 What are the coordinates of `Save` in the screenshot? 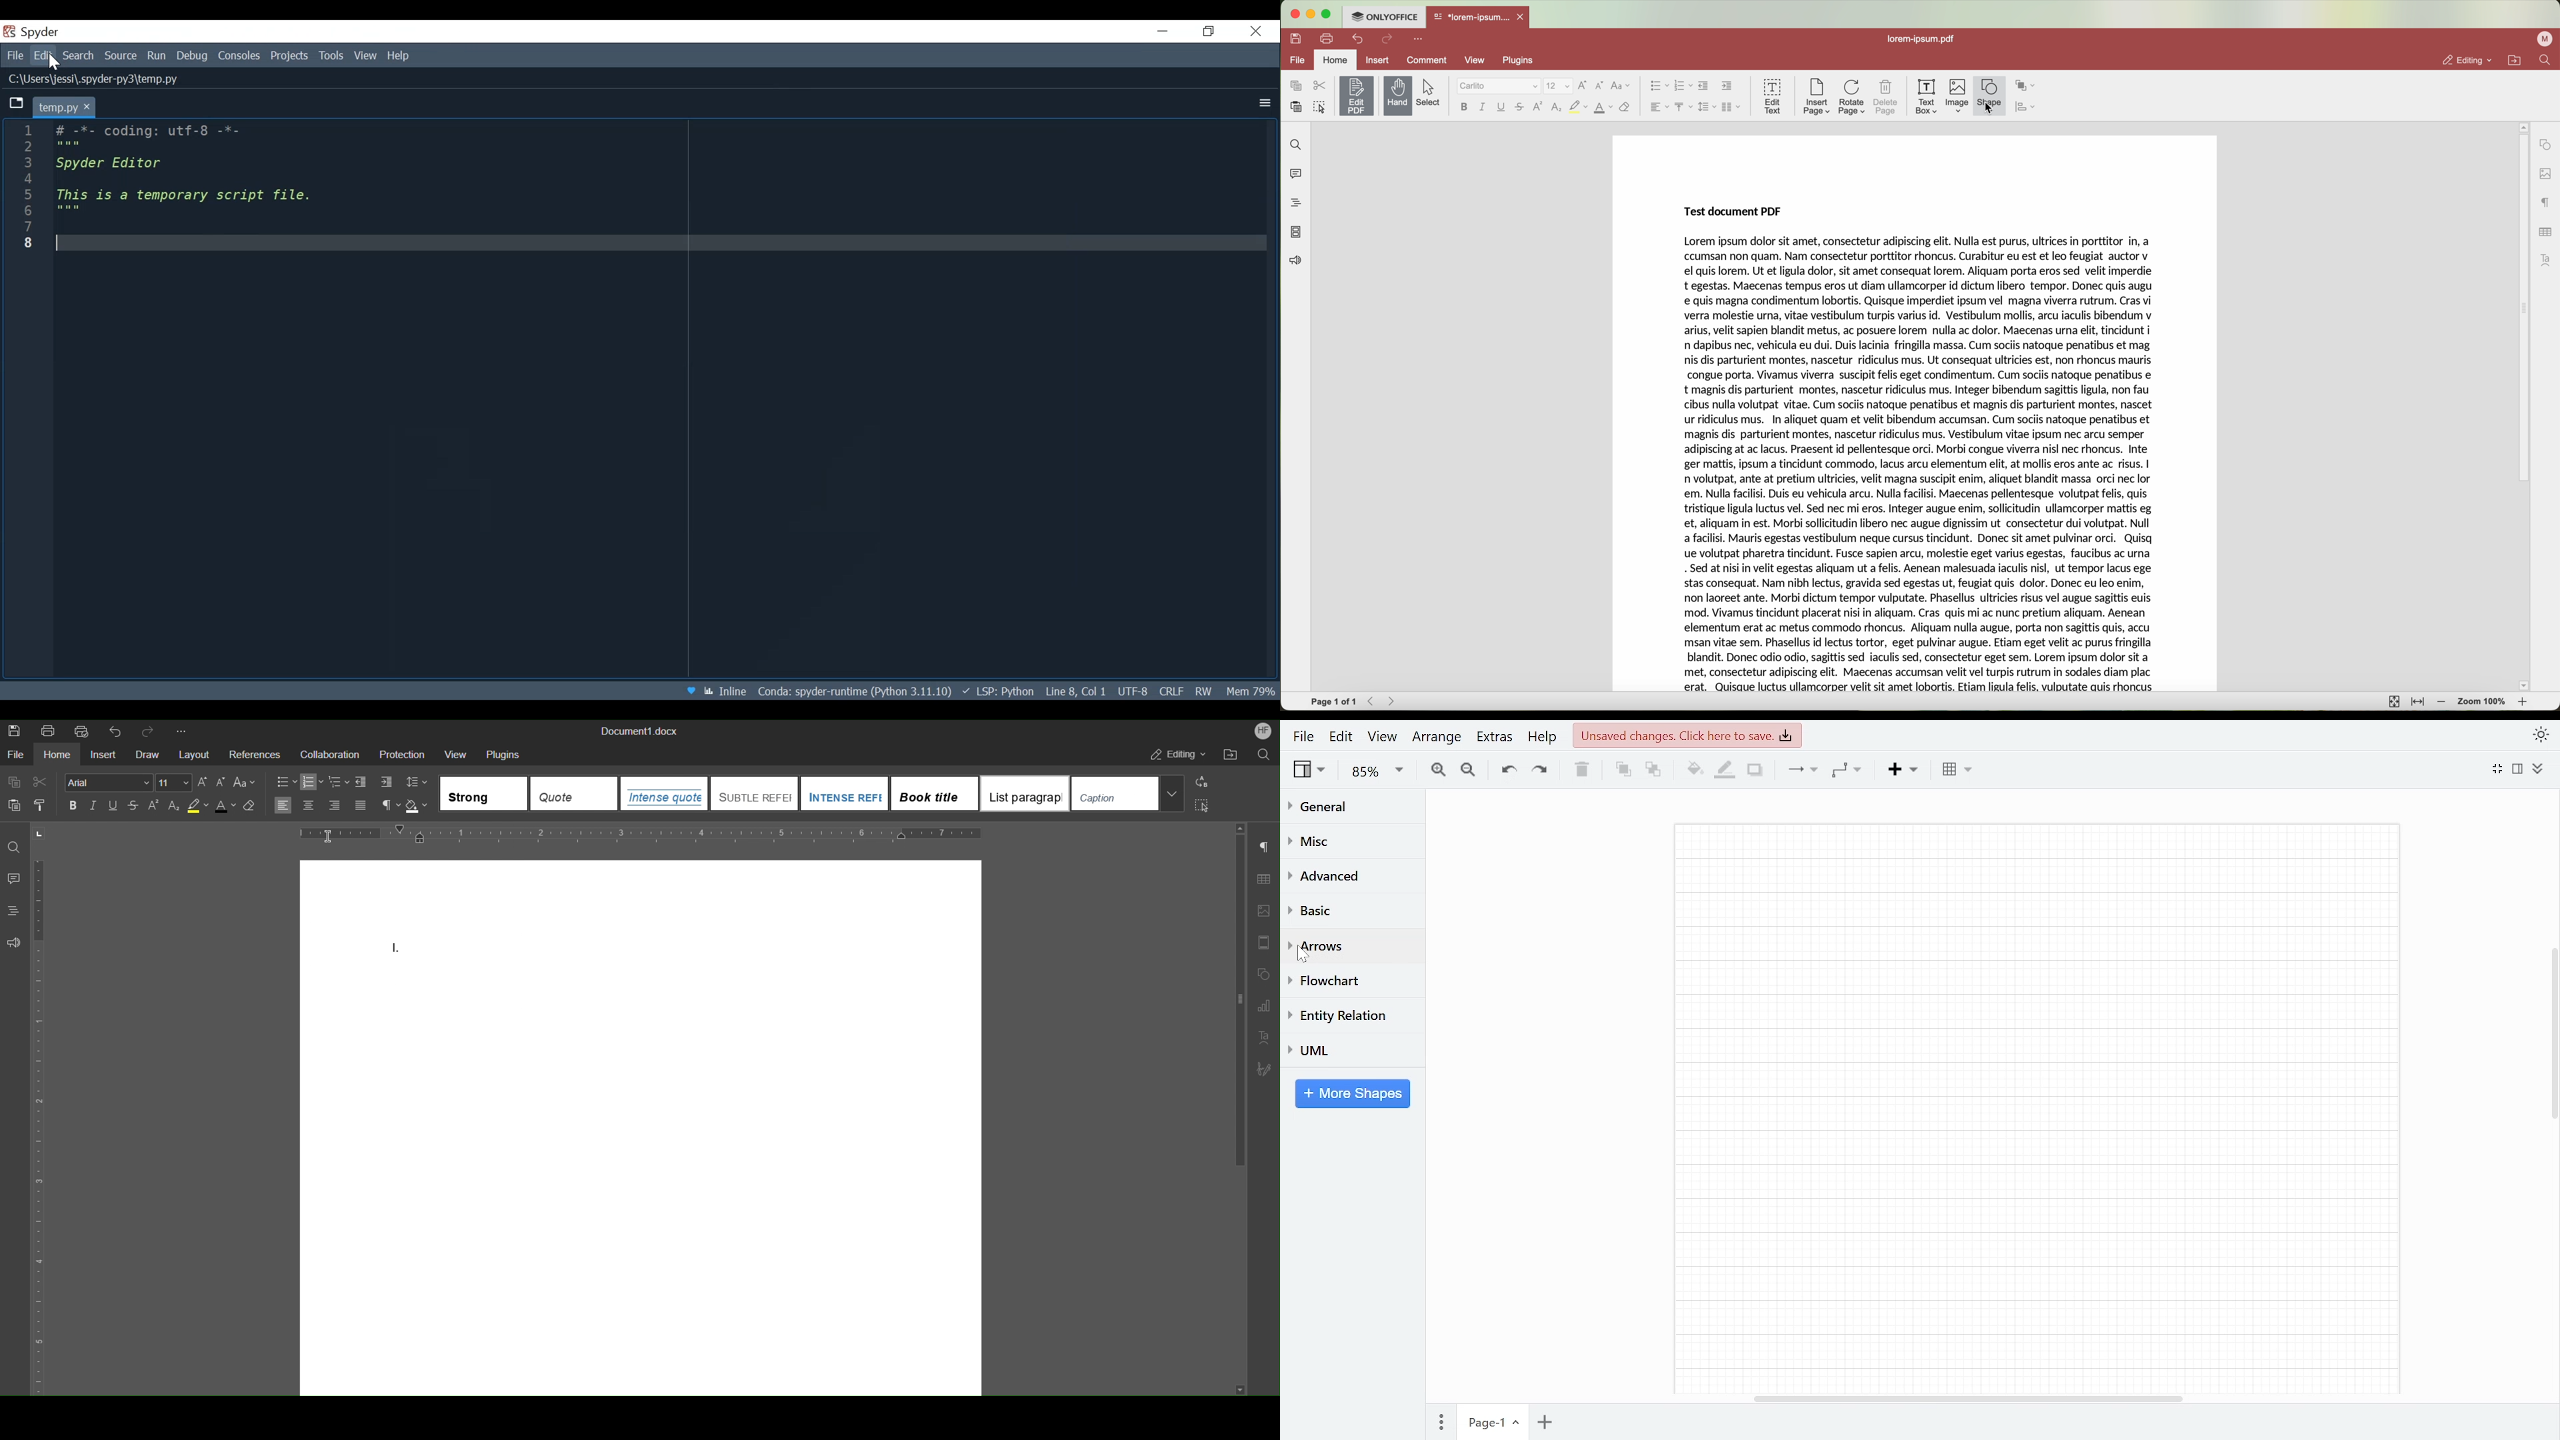 It's located at (13, 731).